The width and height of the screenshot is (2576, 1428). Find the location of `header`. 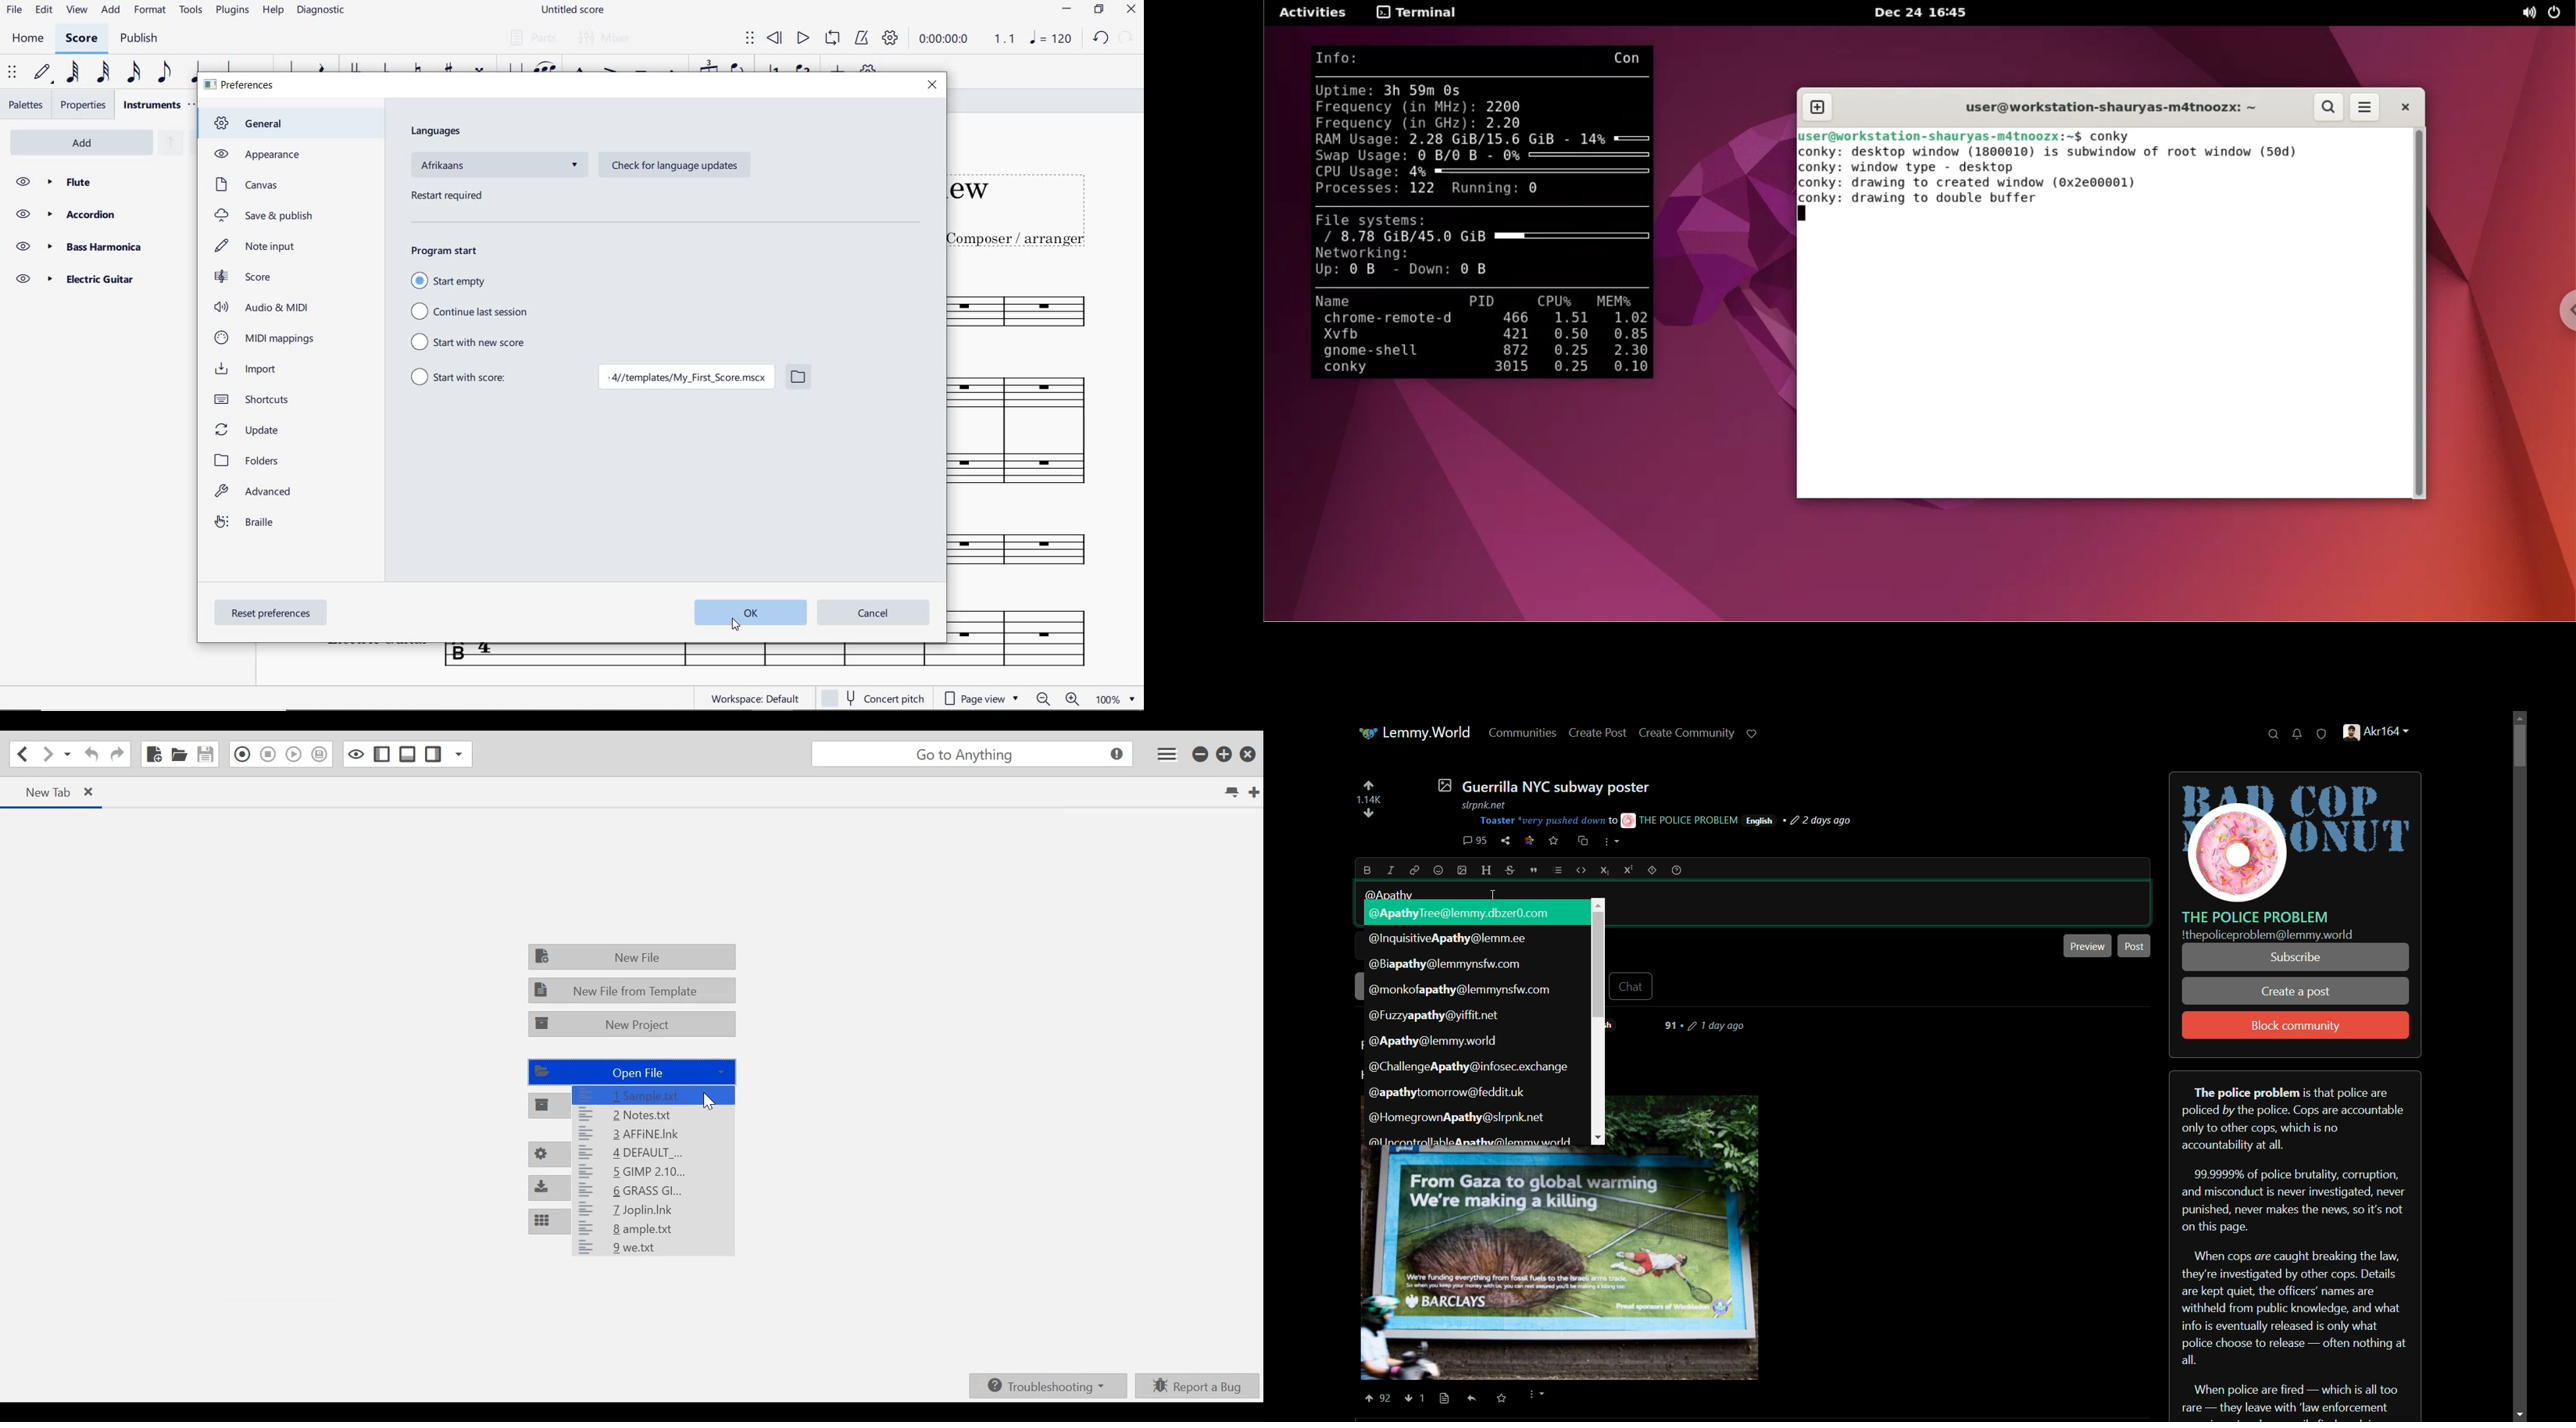

header is located at coordinates (1487, 871).